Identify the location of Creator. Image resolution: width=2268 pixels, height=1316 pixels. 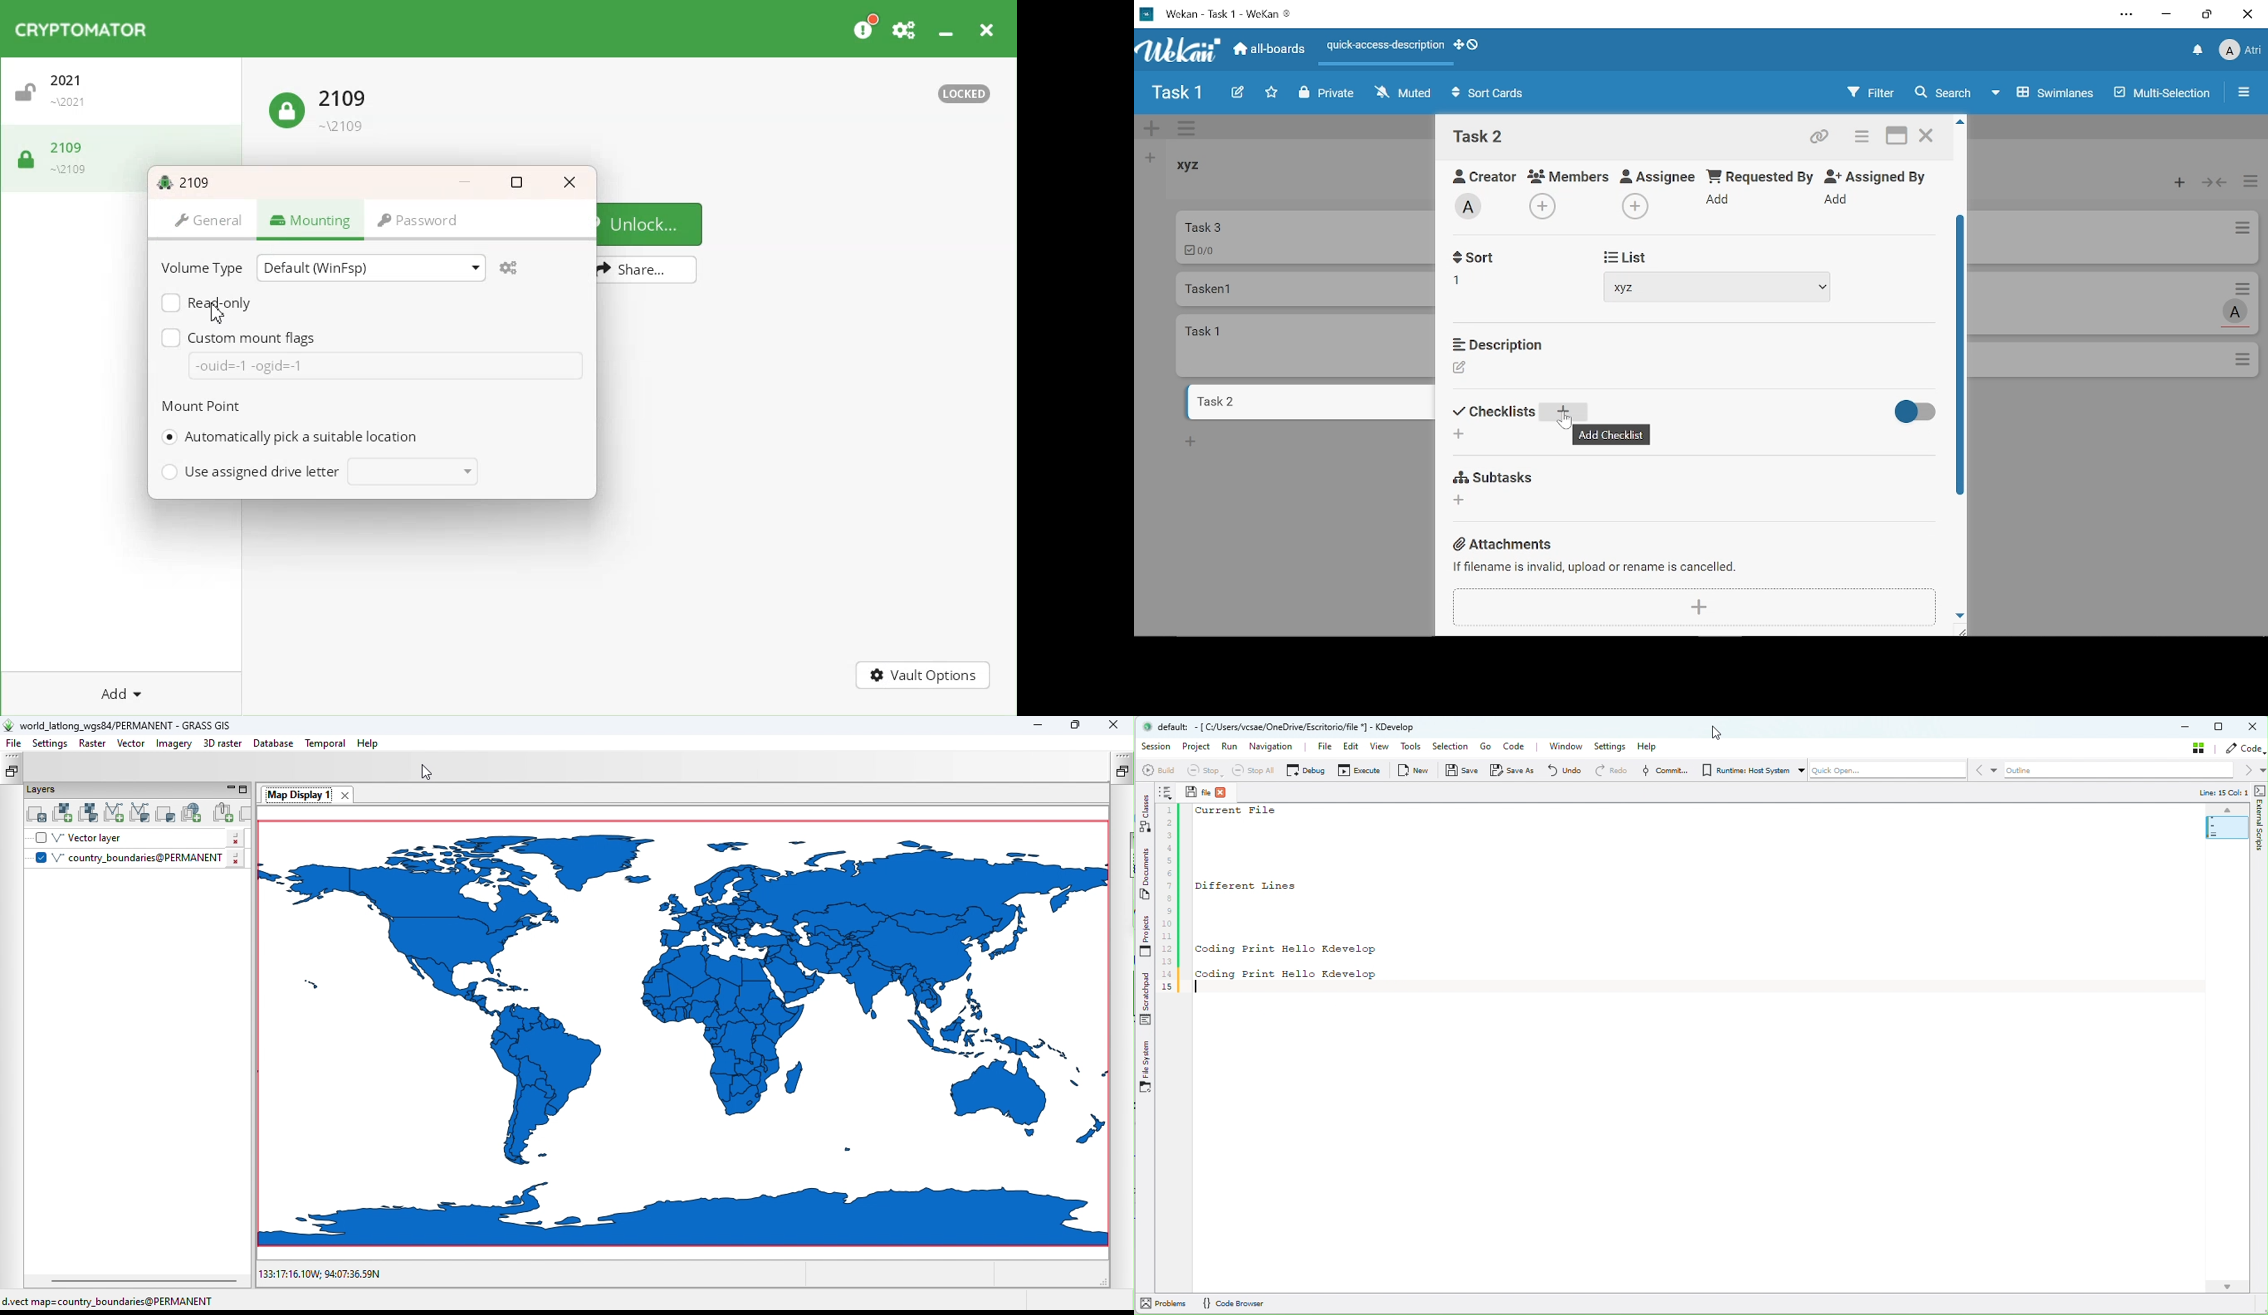
(1460, 369).